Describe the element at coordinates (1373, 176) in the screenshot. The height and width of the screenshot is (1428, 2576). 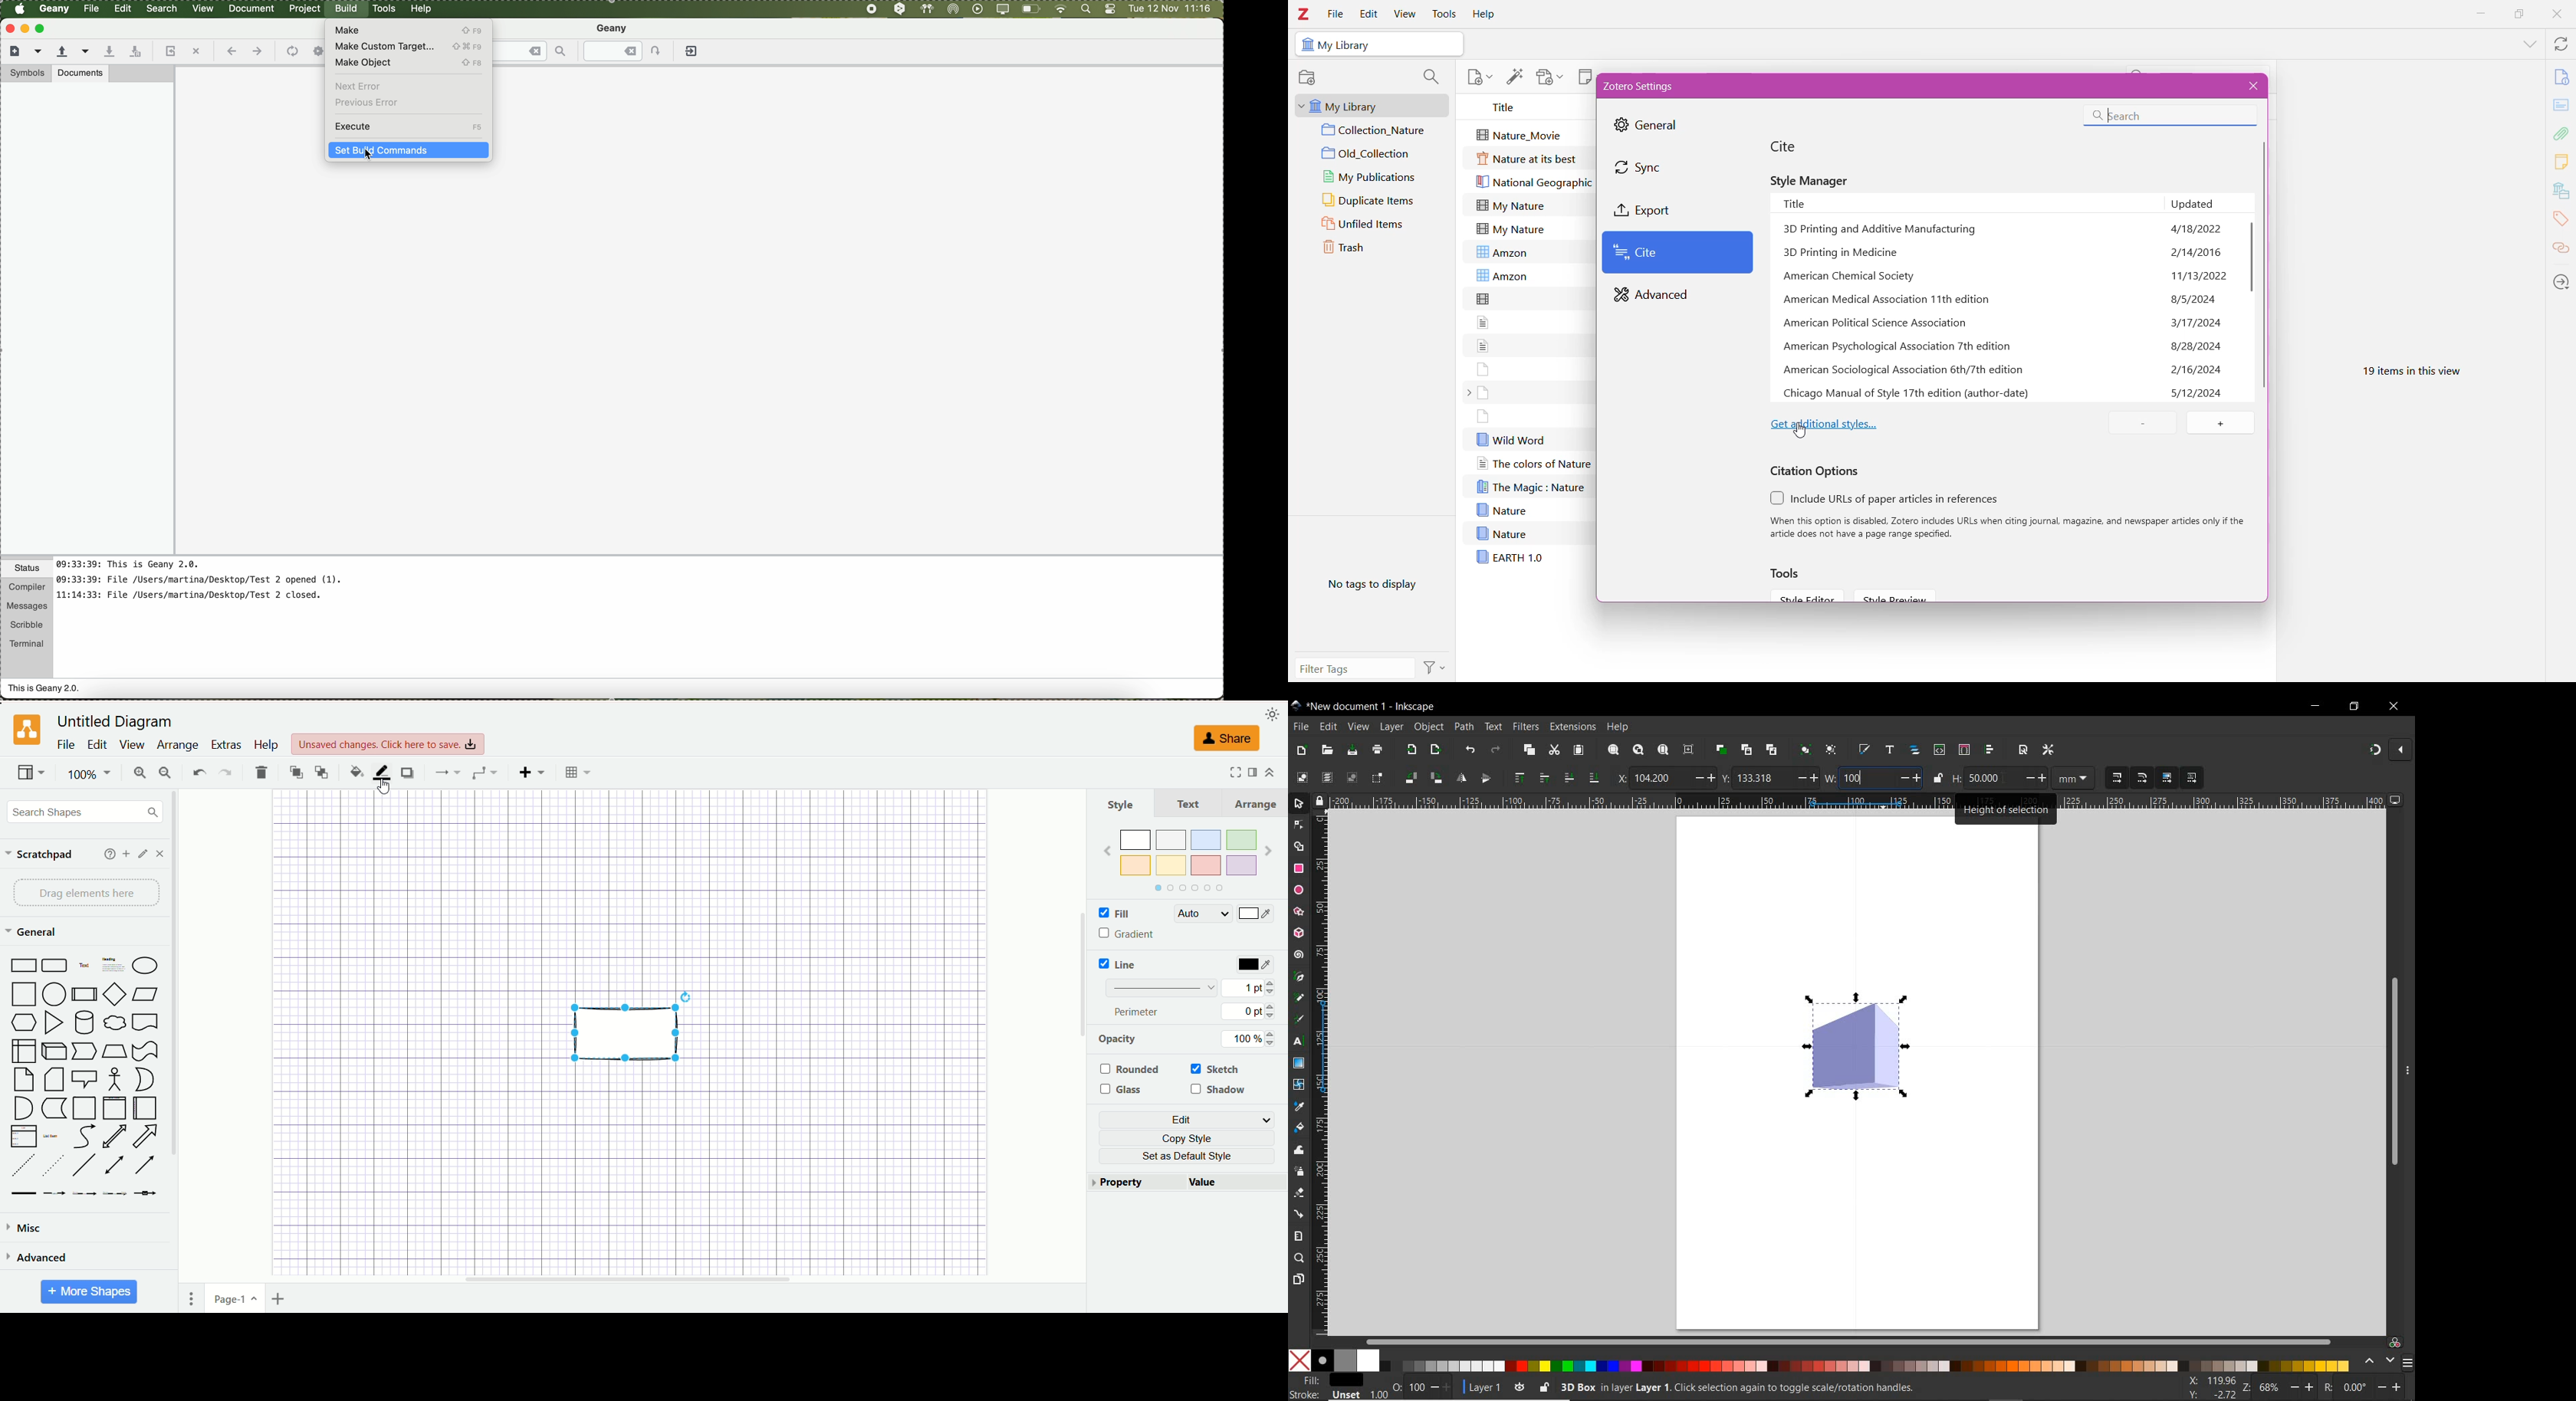
I see `My Publications` at that location.